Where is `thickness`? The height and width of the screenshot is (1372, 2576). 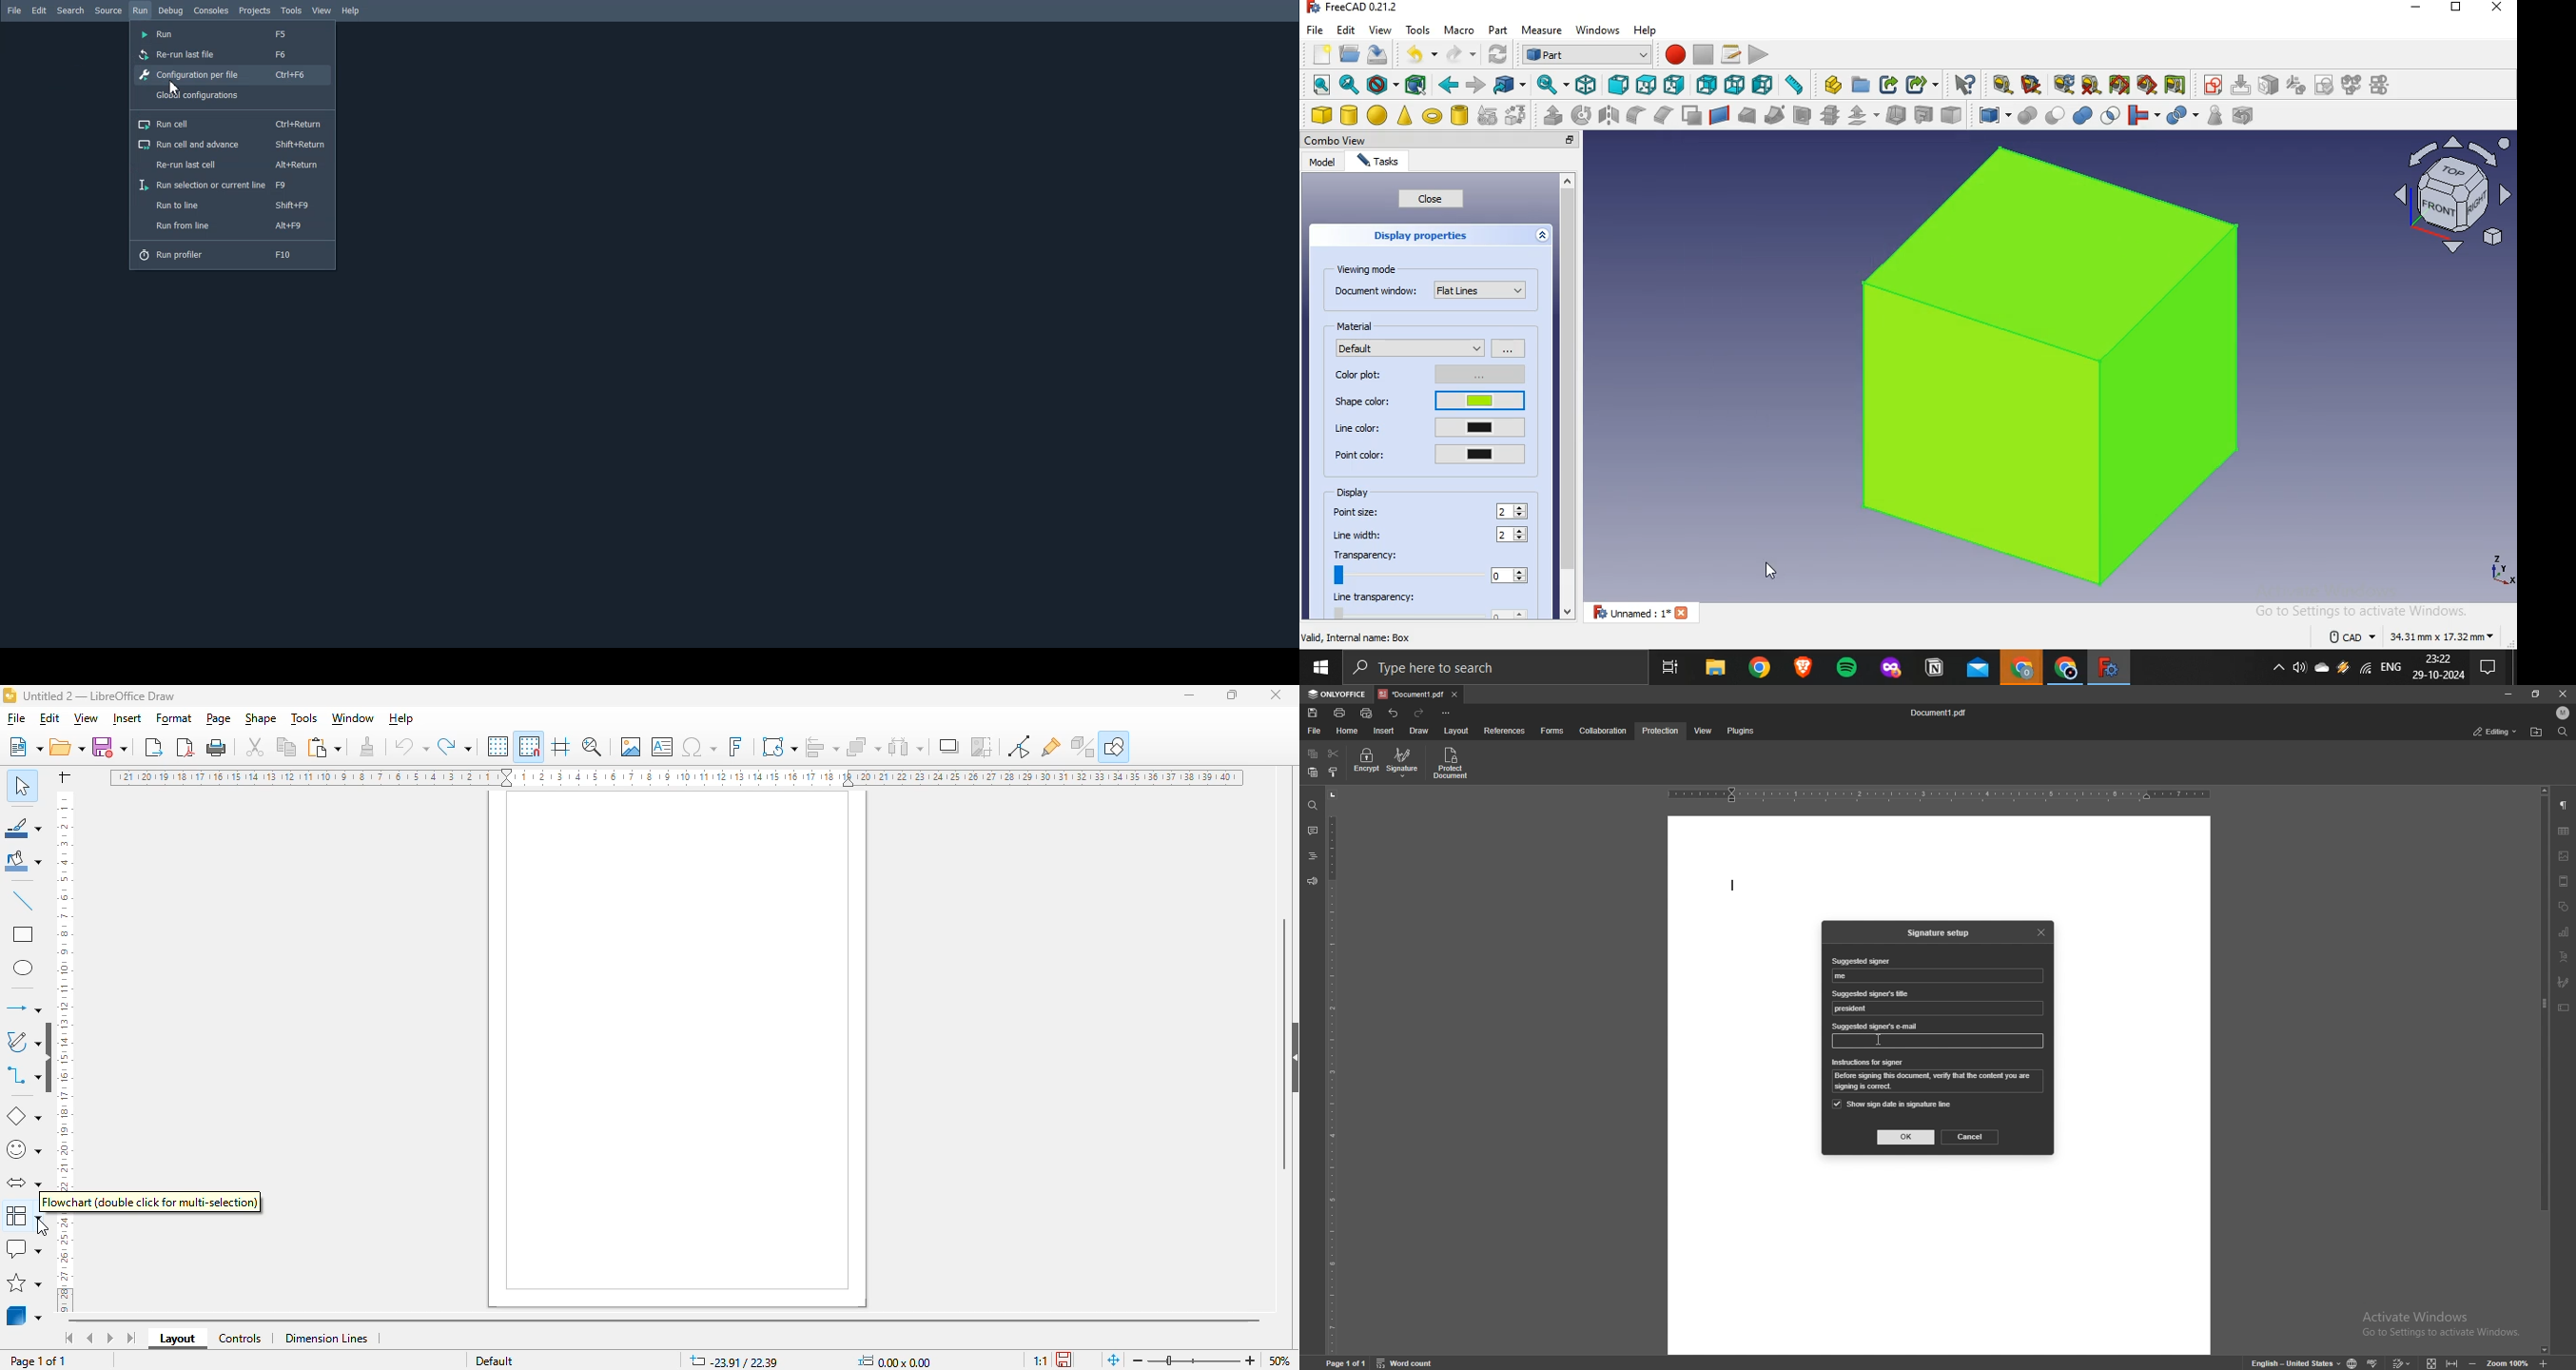 thickness is located at coordinates (1897, 113).